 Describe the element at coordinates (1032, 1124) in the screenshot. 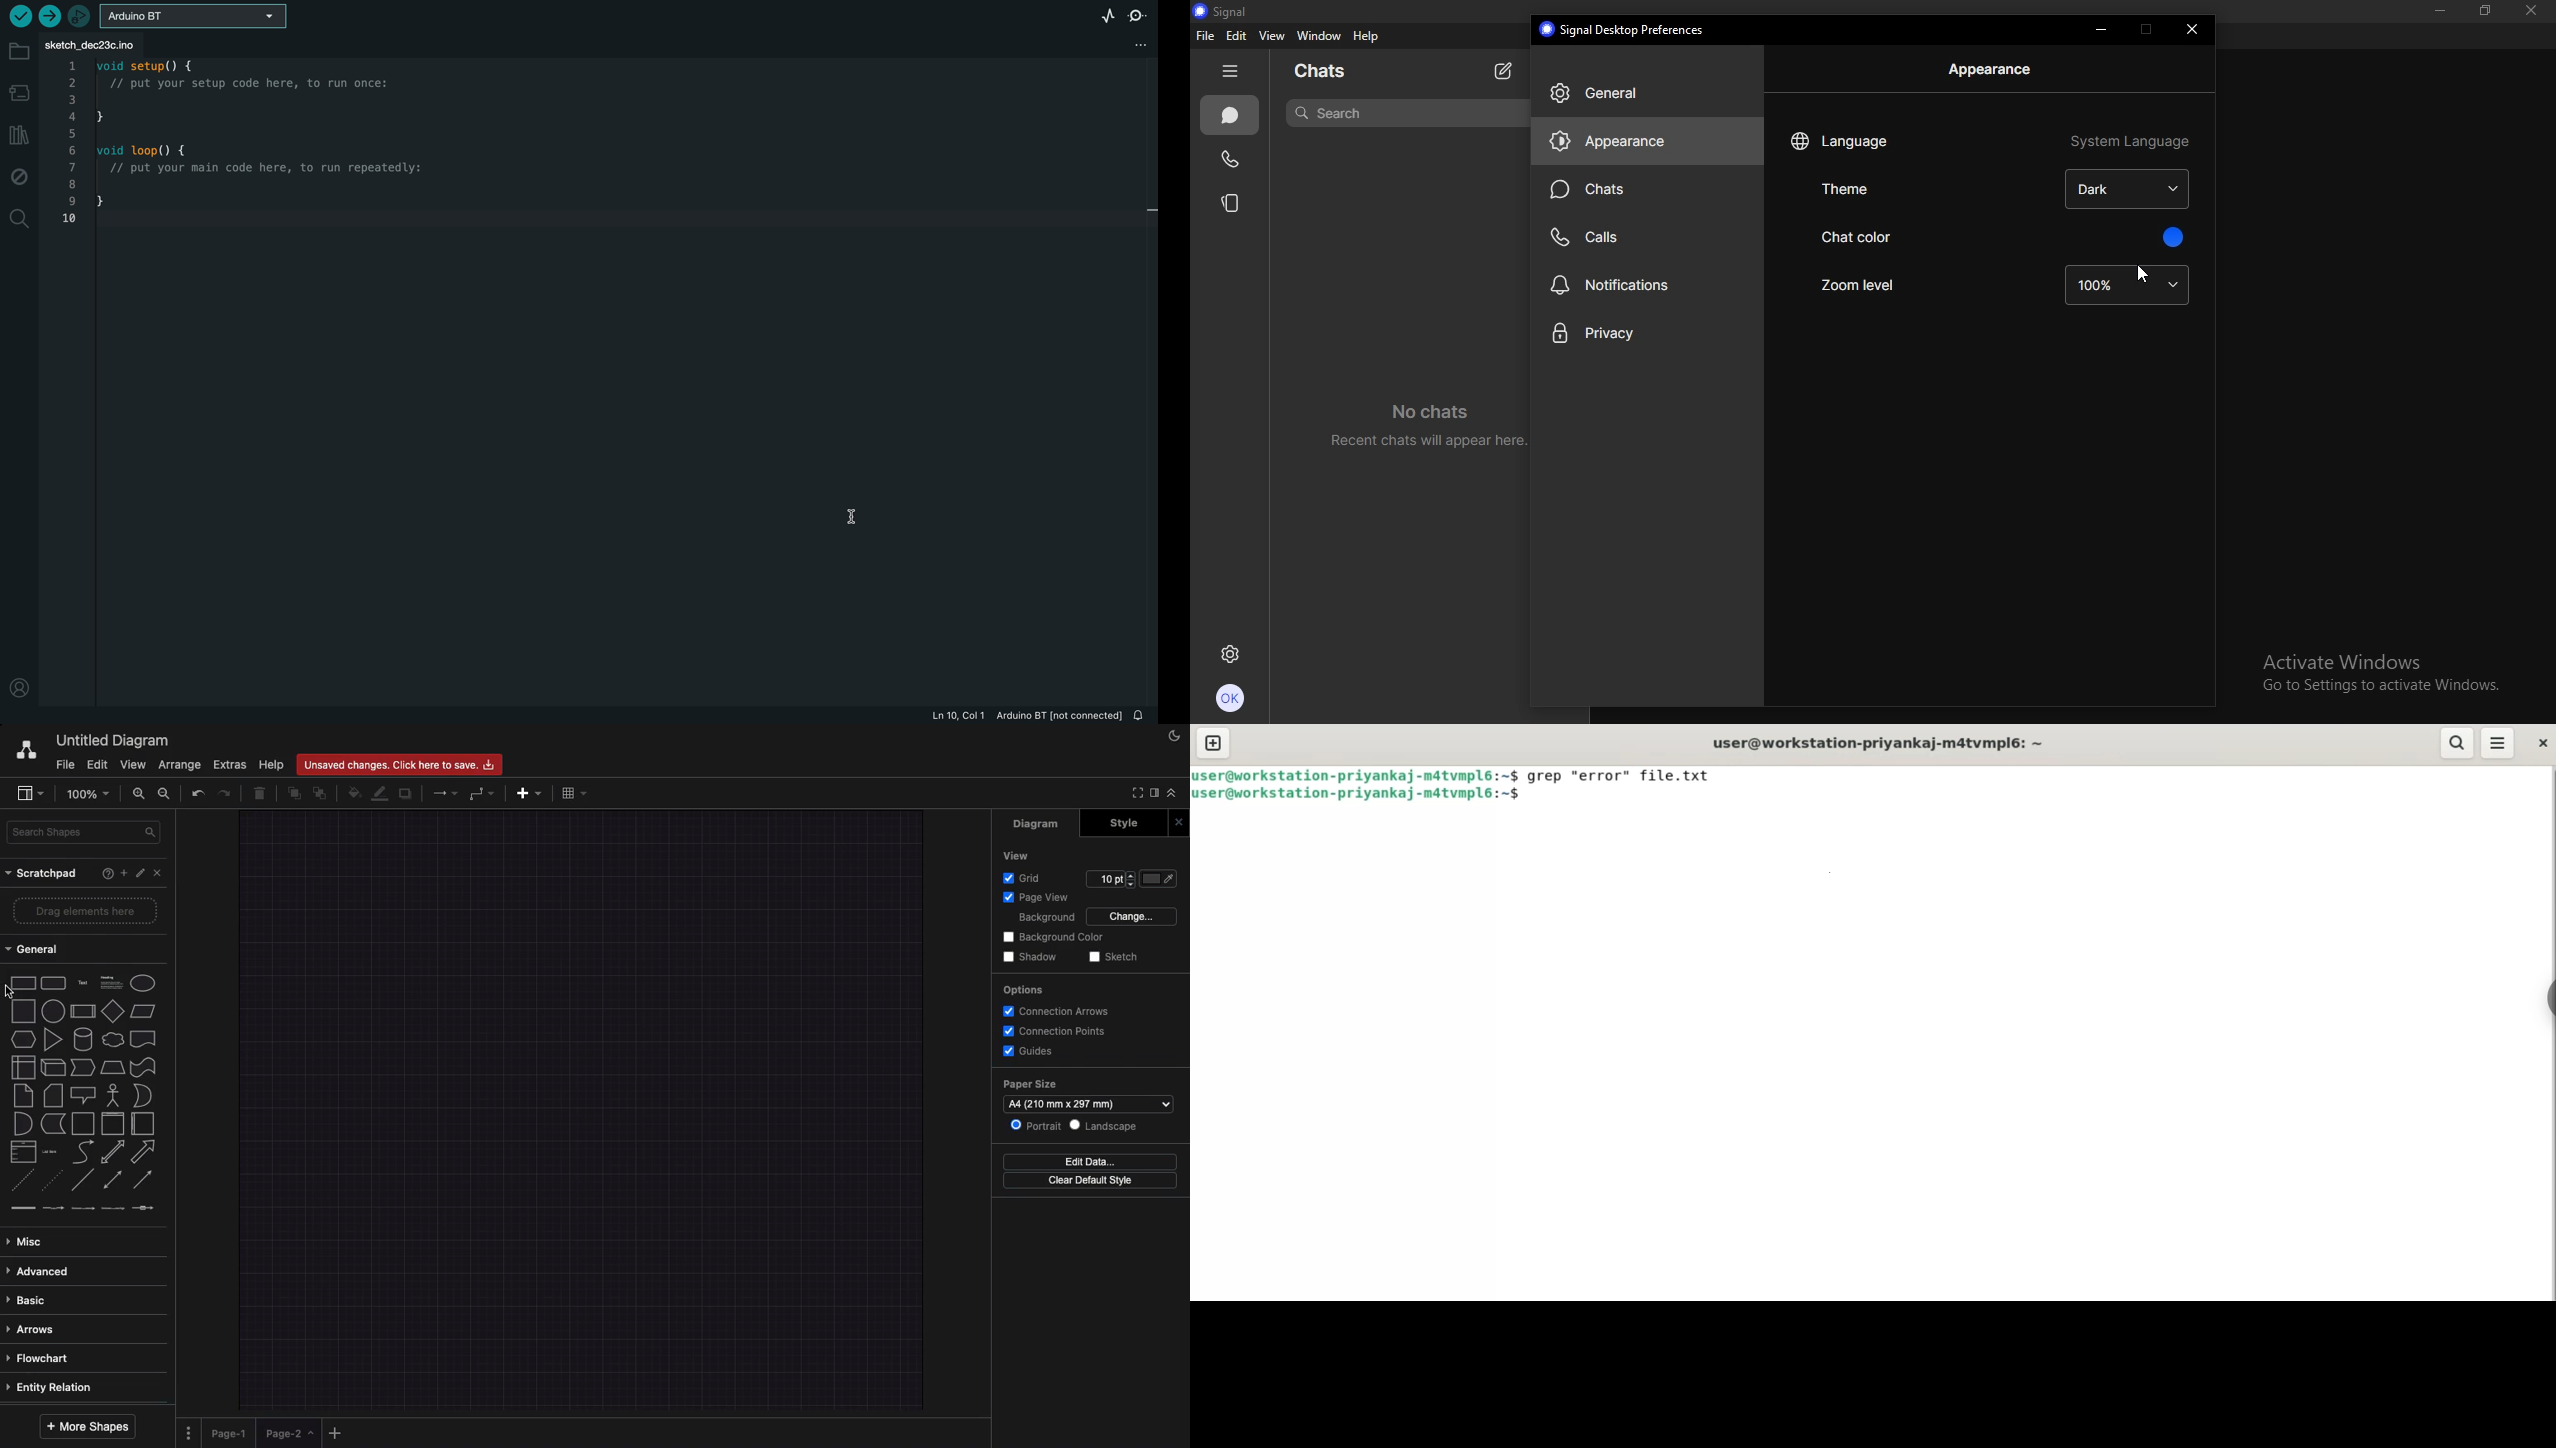

I see `Portrait ` at that location.